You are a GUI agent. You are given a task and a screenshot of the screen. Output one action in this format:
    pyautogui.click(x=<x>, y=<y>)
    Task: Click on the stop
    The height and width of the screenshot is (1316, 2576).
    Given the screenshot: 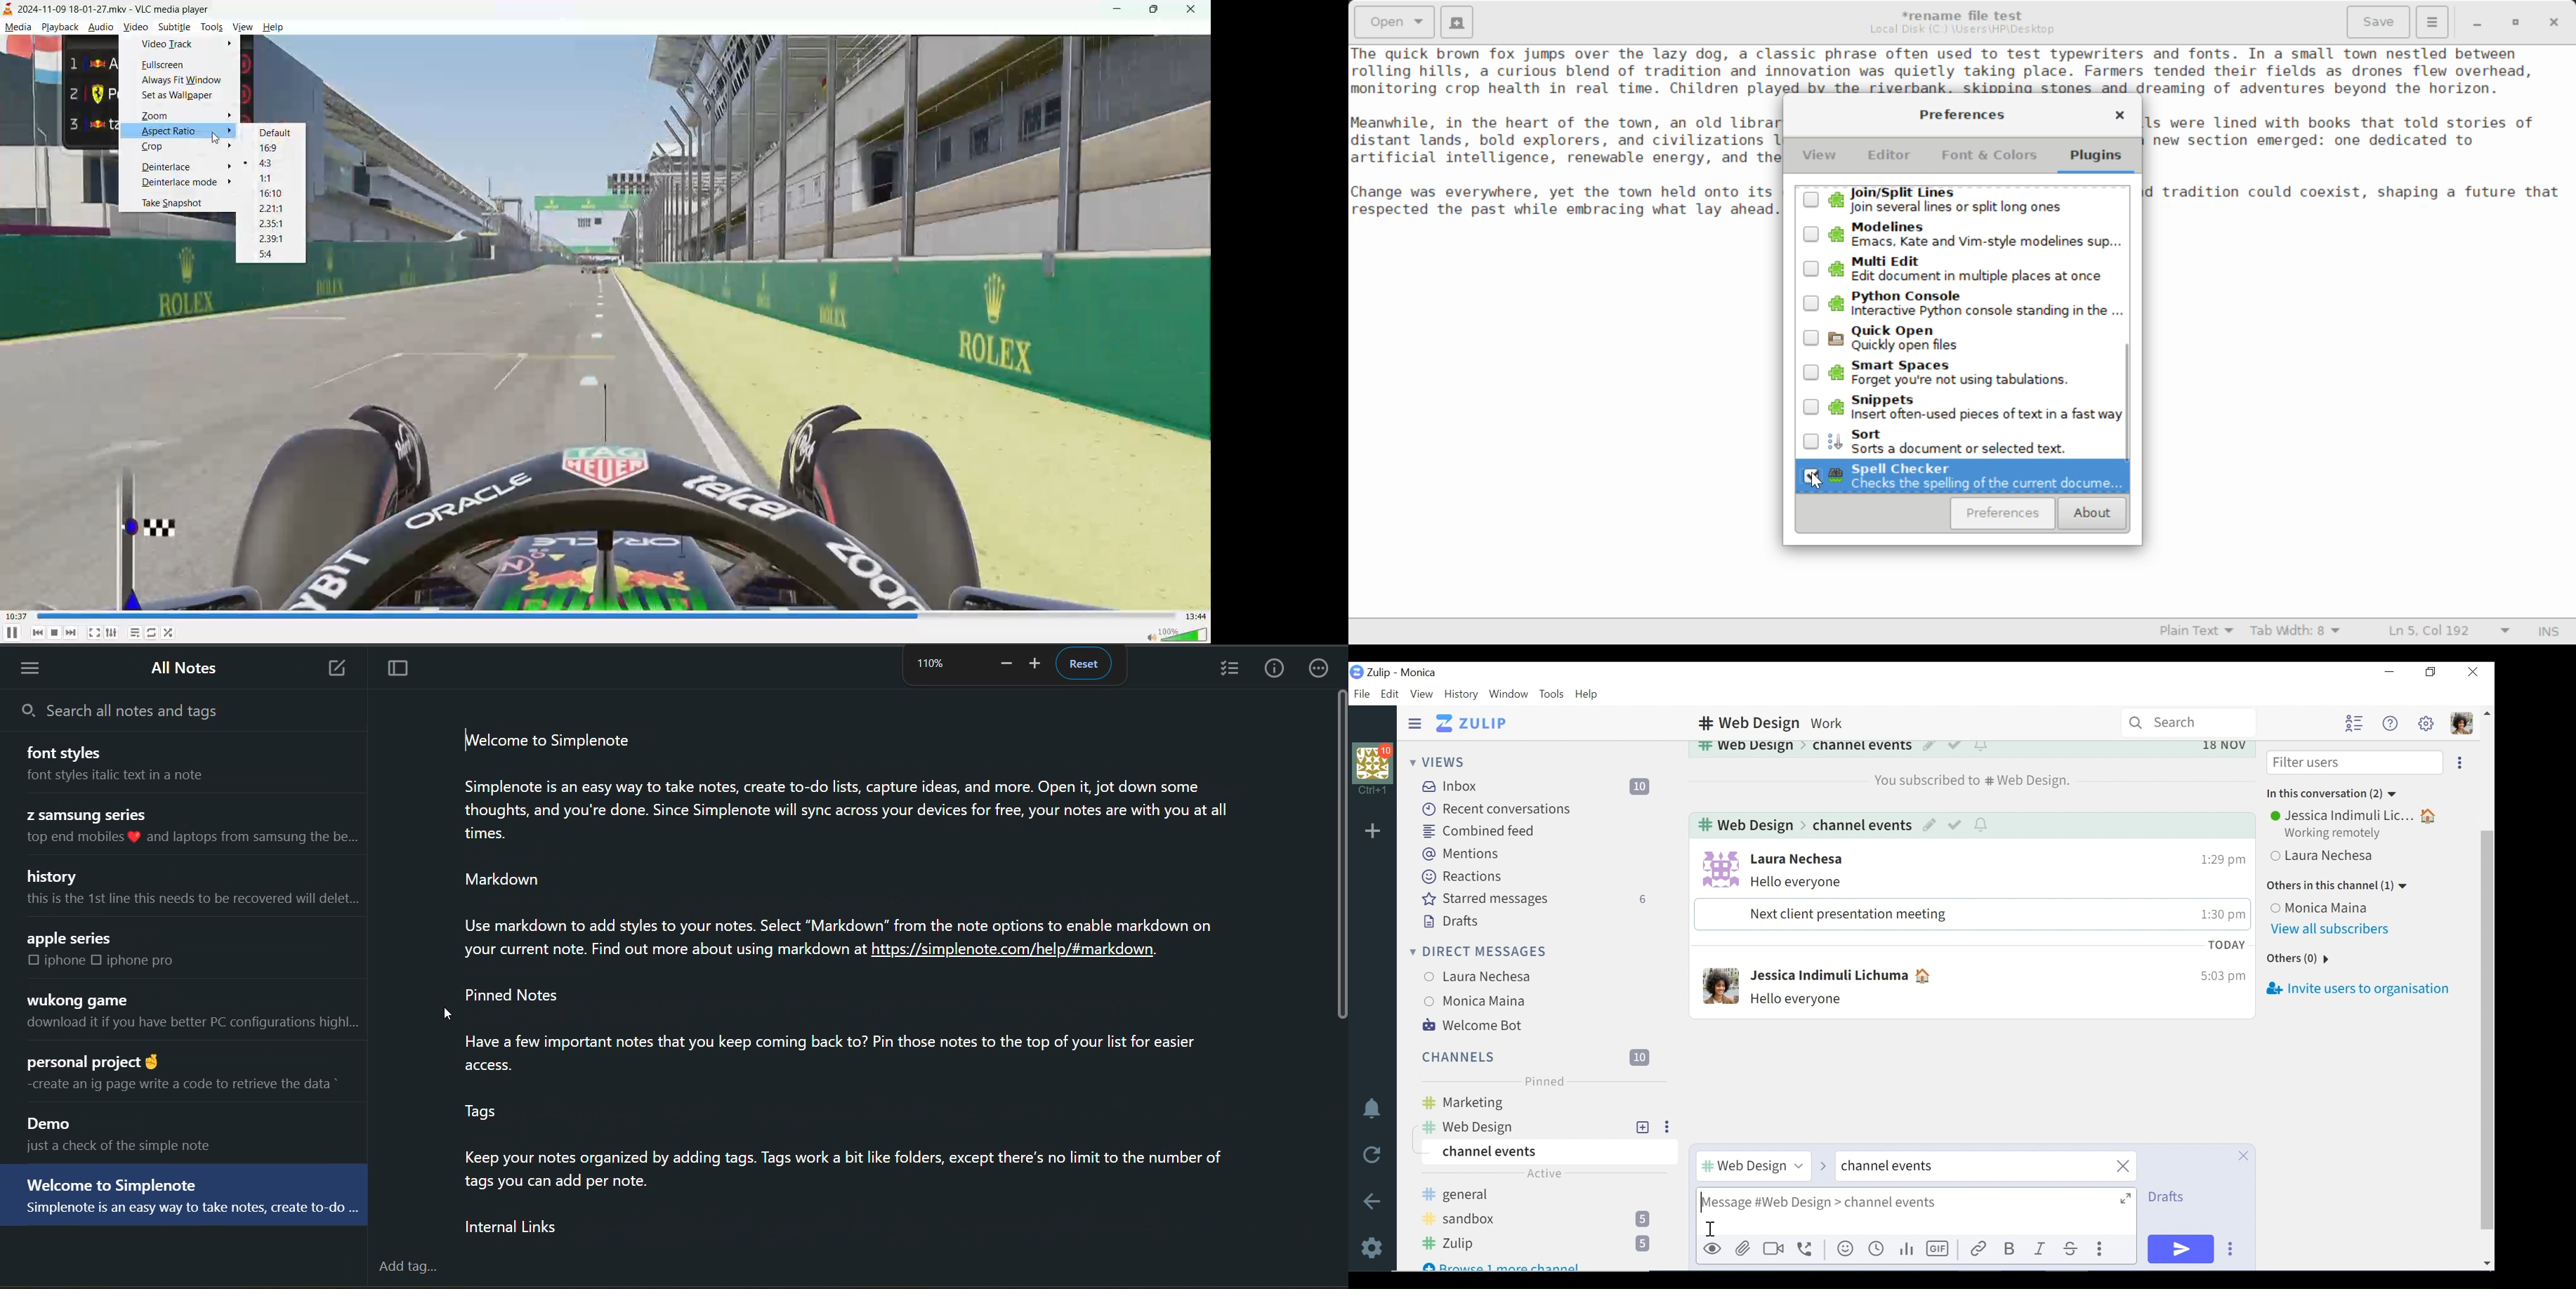 What is the action you would take?
    pyautogui.click(x=56, y=633)
    